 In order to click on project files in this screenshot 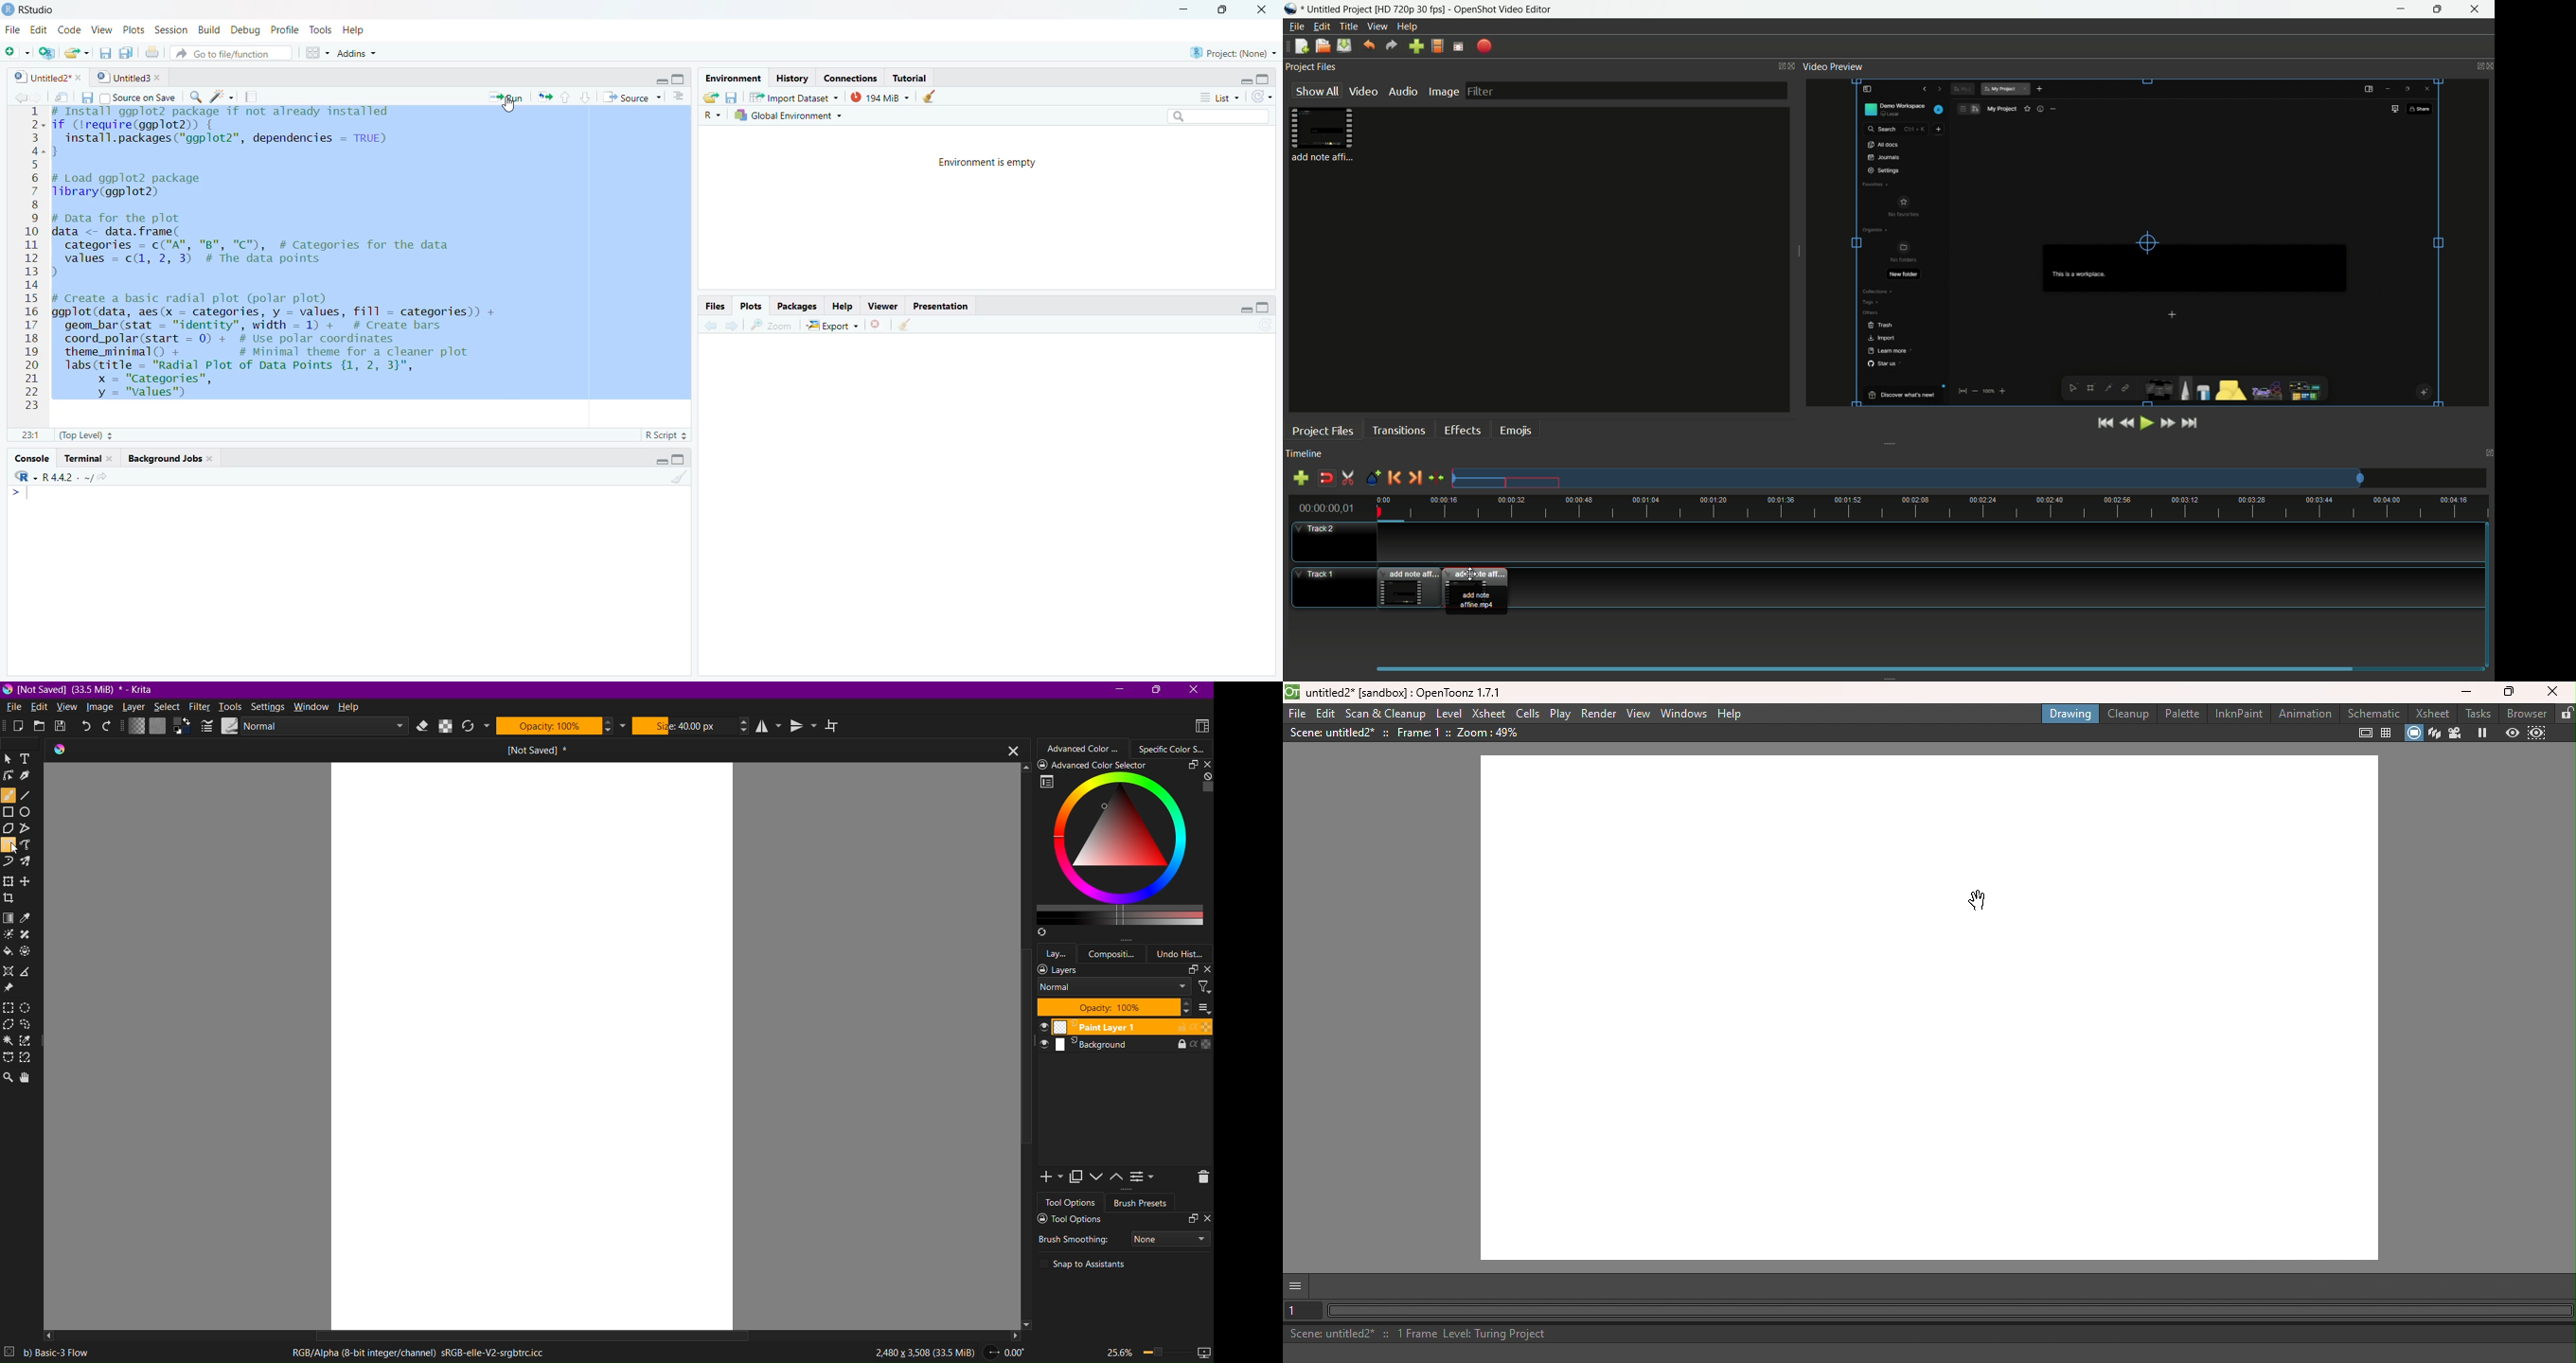, I will do `click(1323, 431)`.